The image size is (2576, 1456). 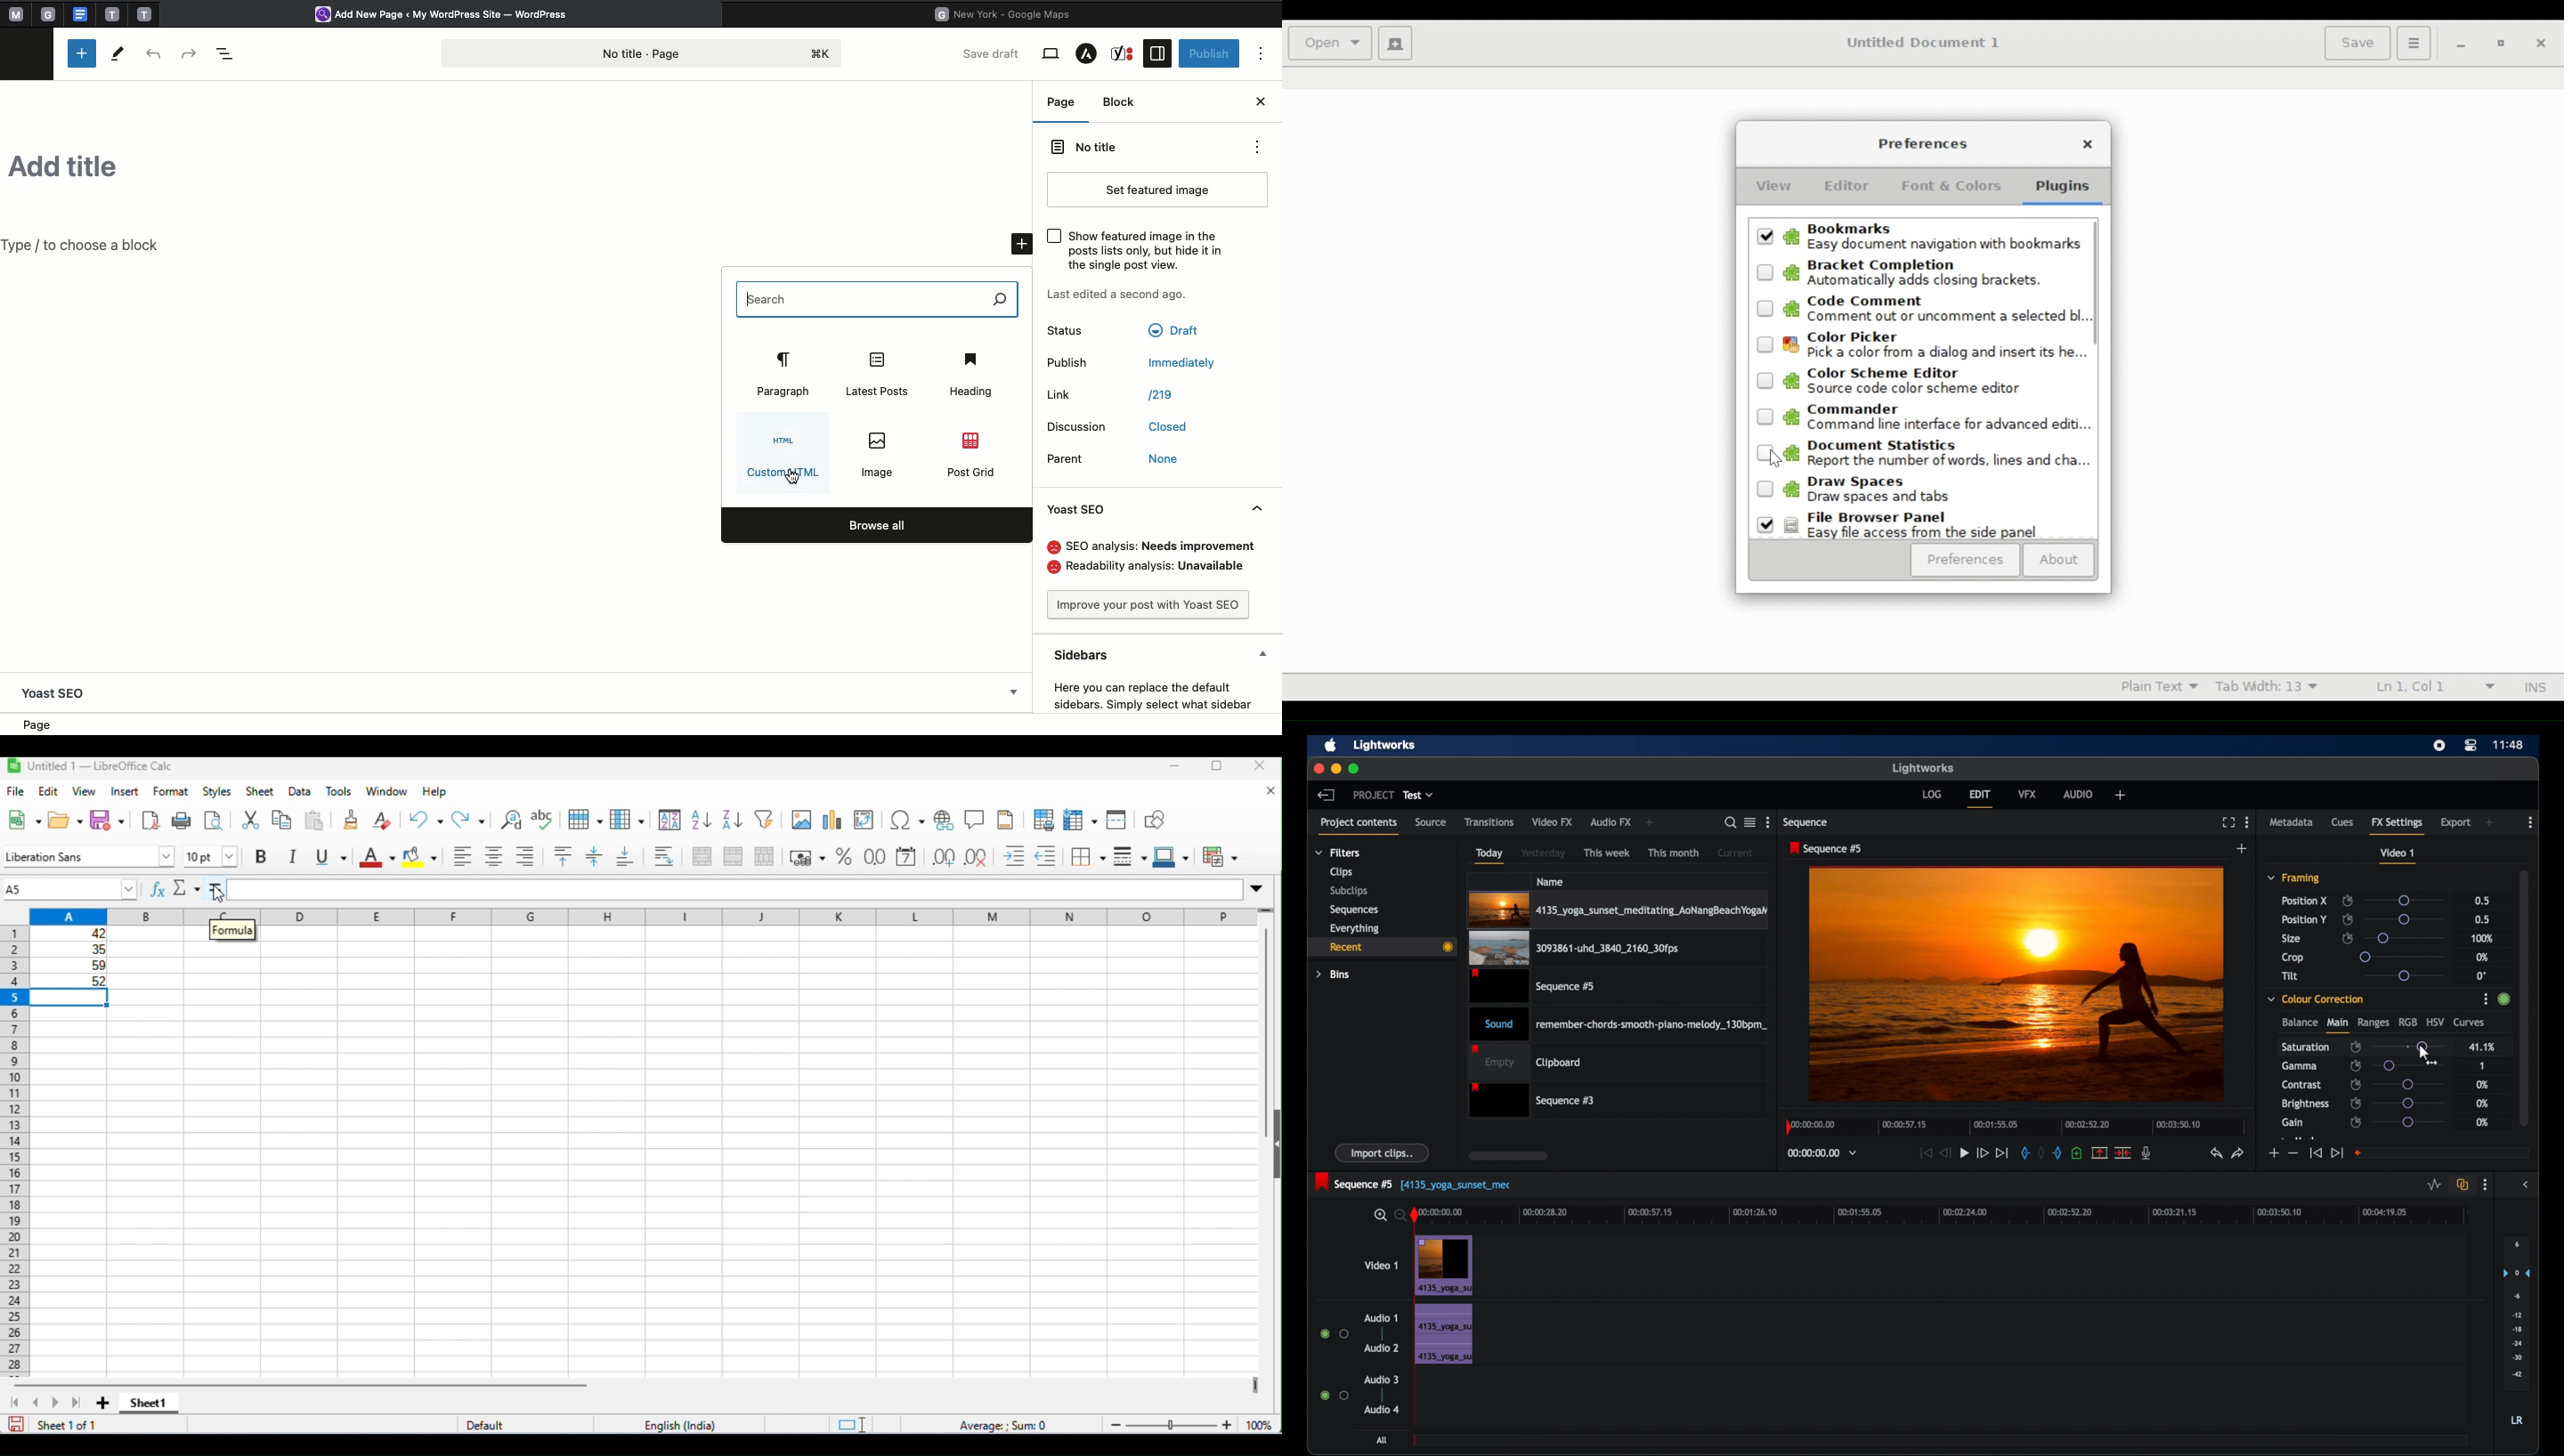 What do you see at coordinates (493, 856) in the screenshot?
I see `align center` at bounding box center [493, 856].